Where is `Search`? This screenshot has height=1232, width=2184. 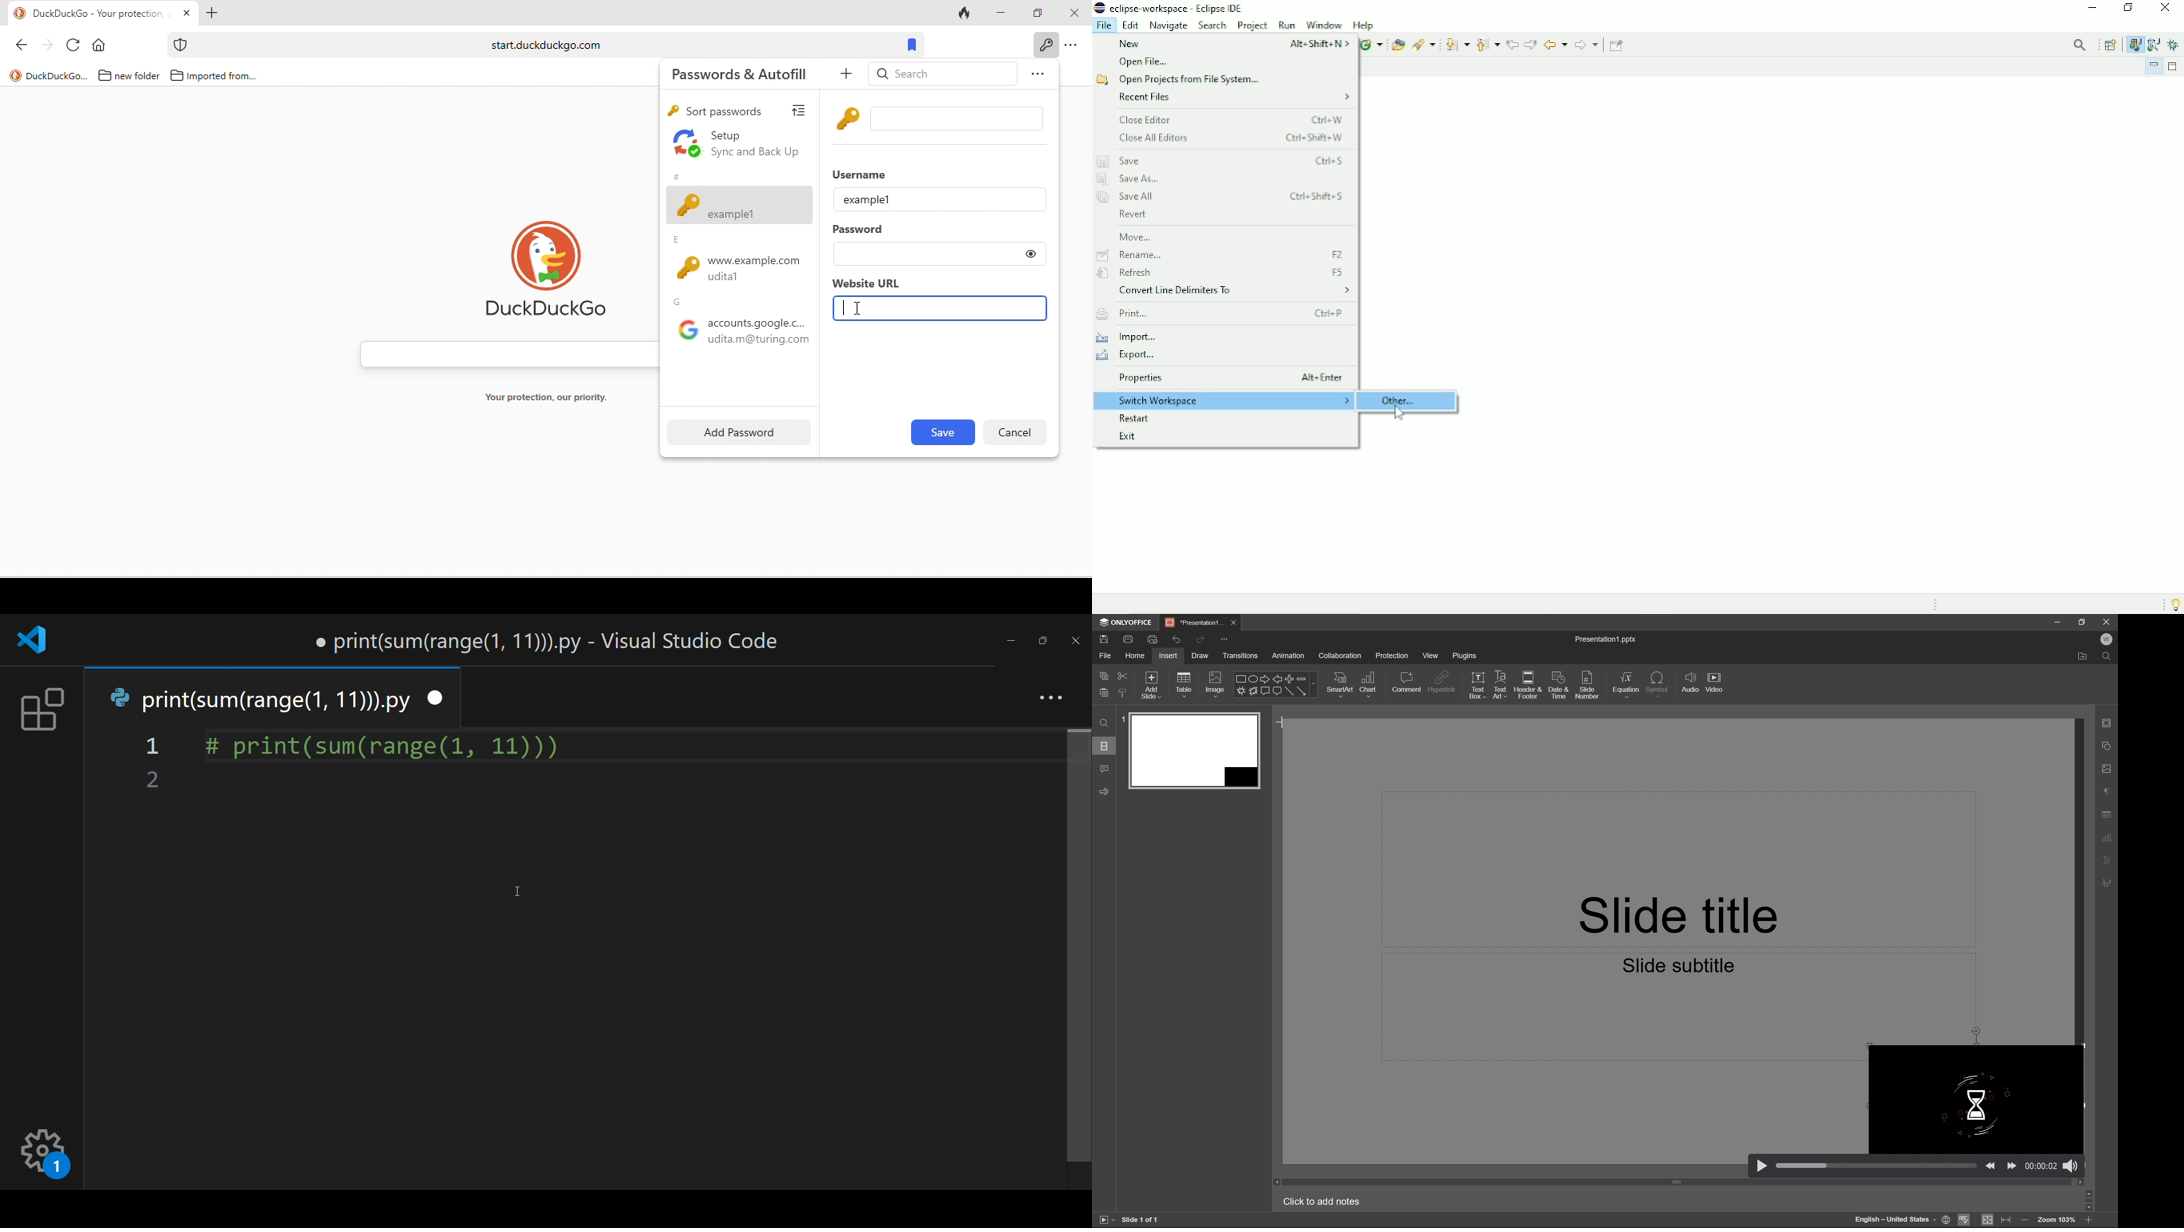
Search is located at coordinates (1212, 26).